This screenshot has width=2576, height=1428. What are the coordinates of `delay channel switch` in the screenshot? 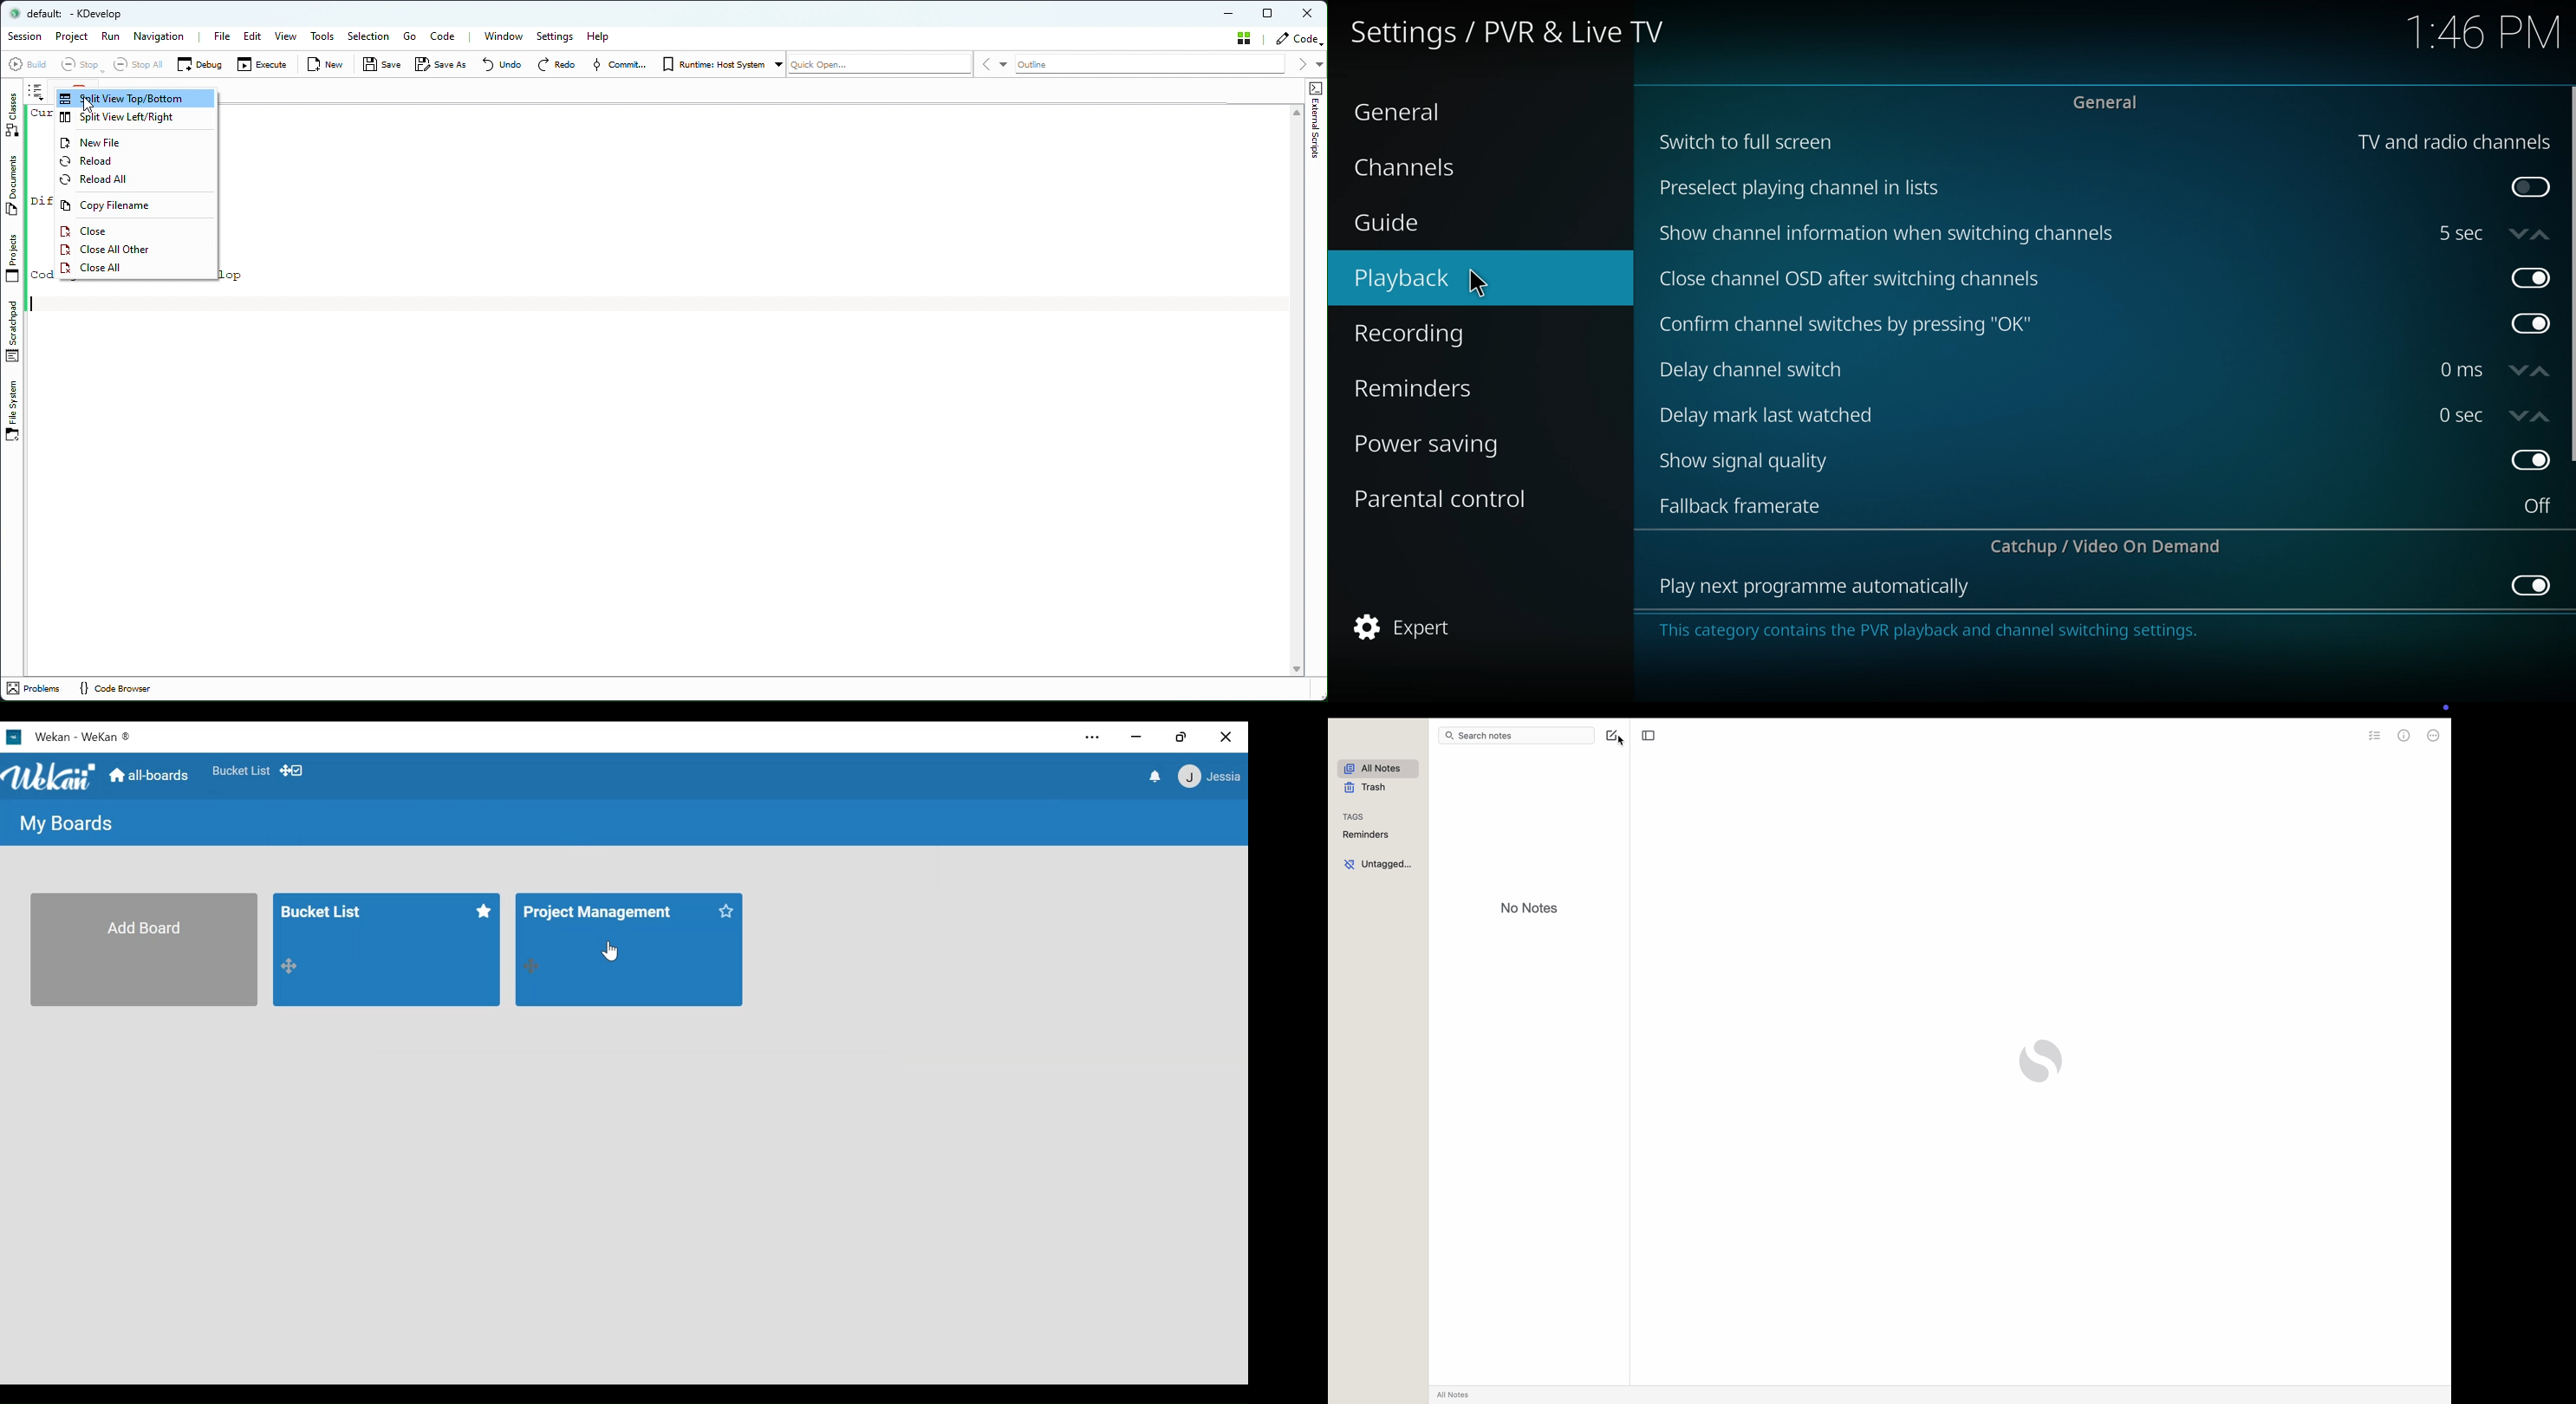 It's located at (1762, 370).